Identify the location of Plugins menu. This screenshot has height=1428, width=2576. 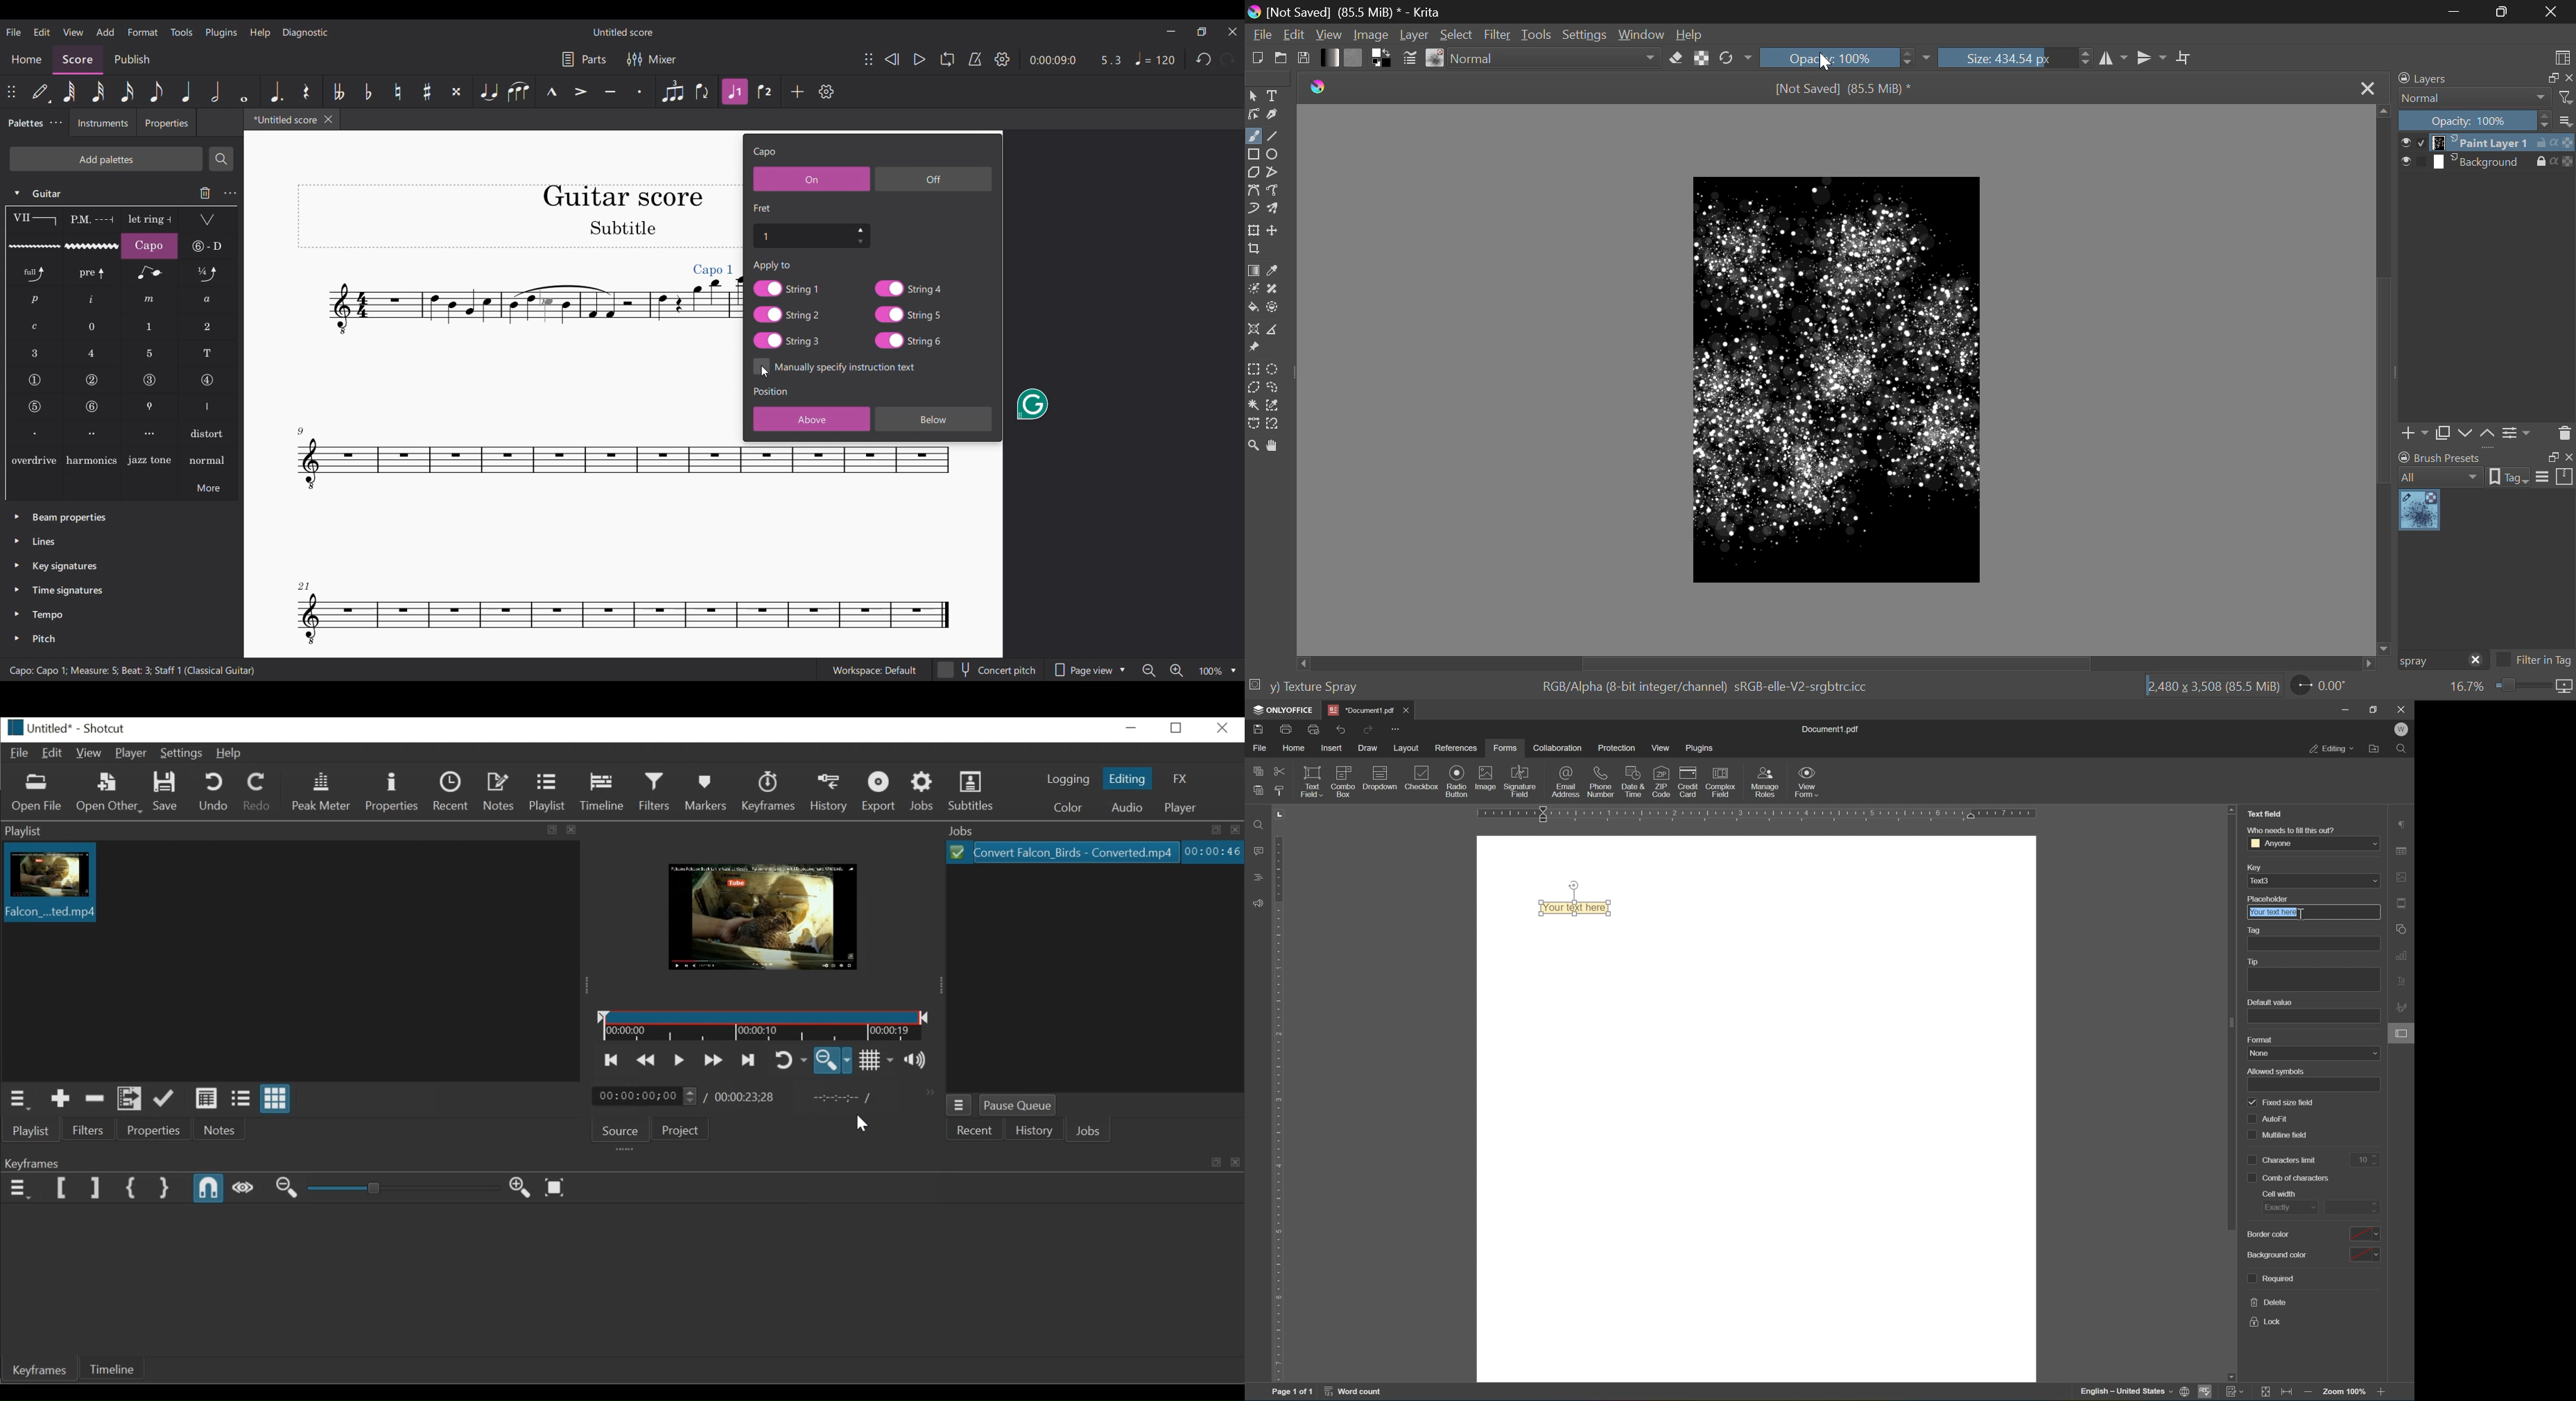
(222, 33).